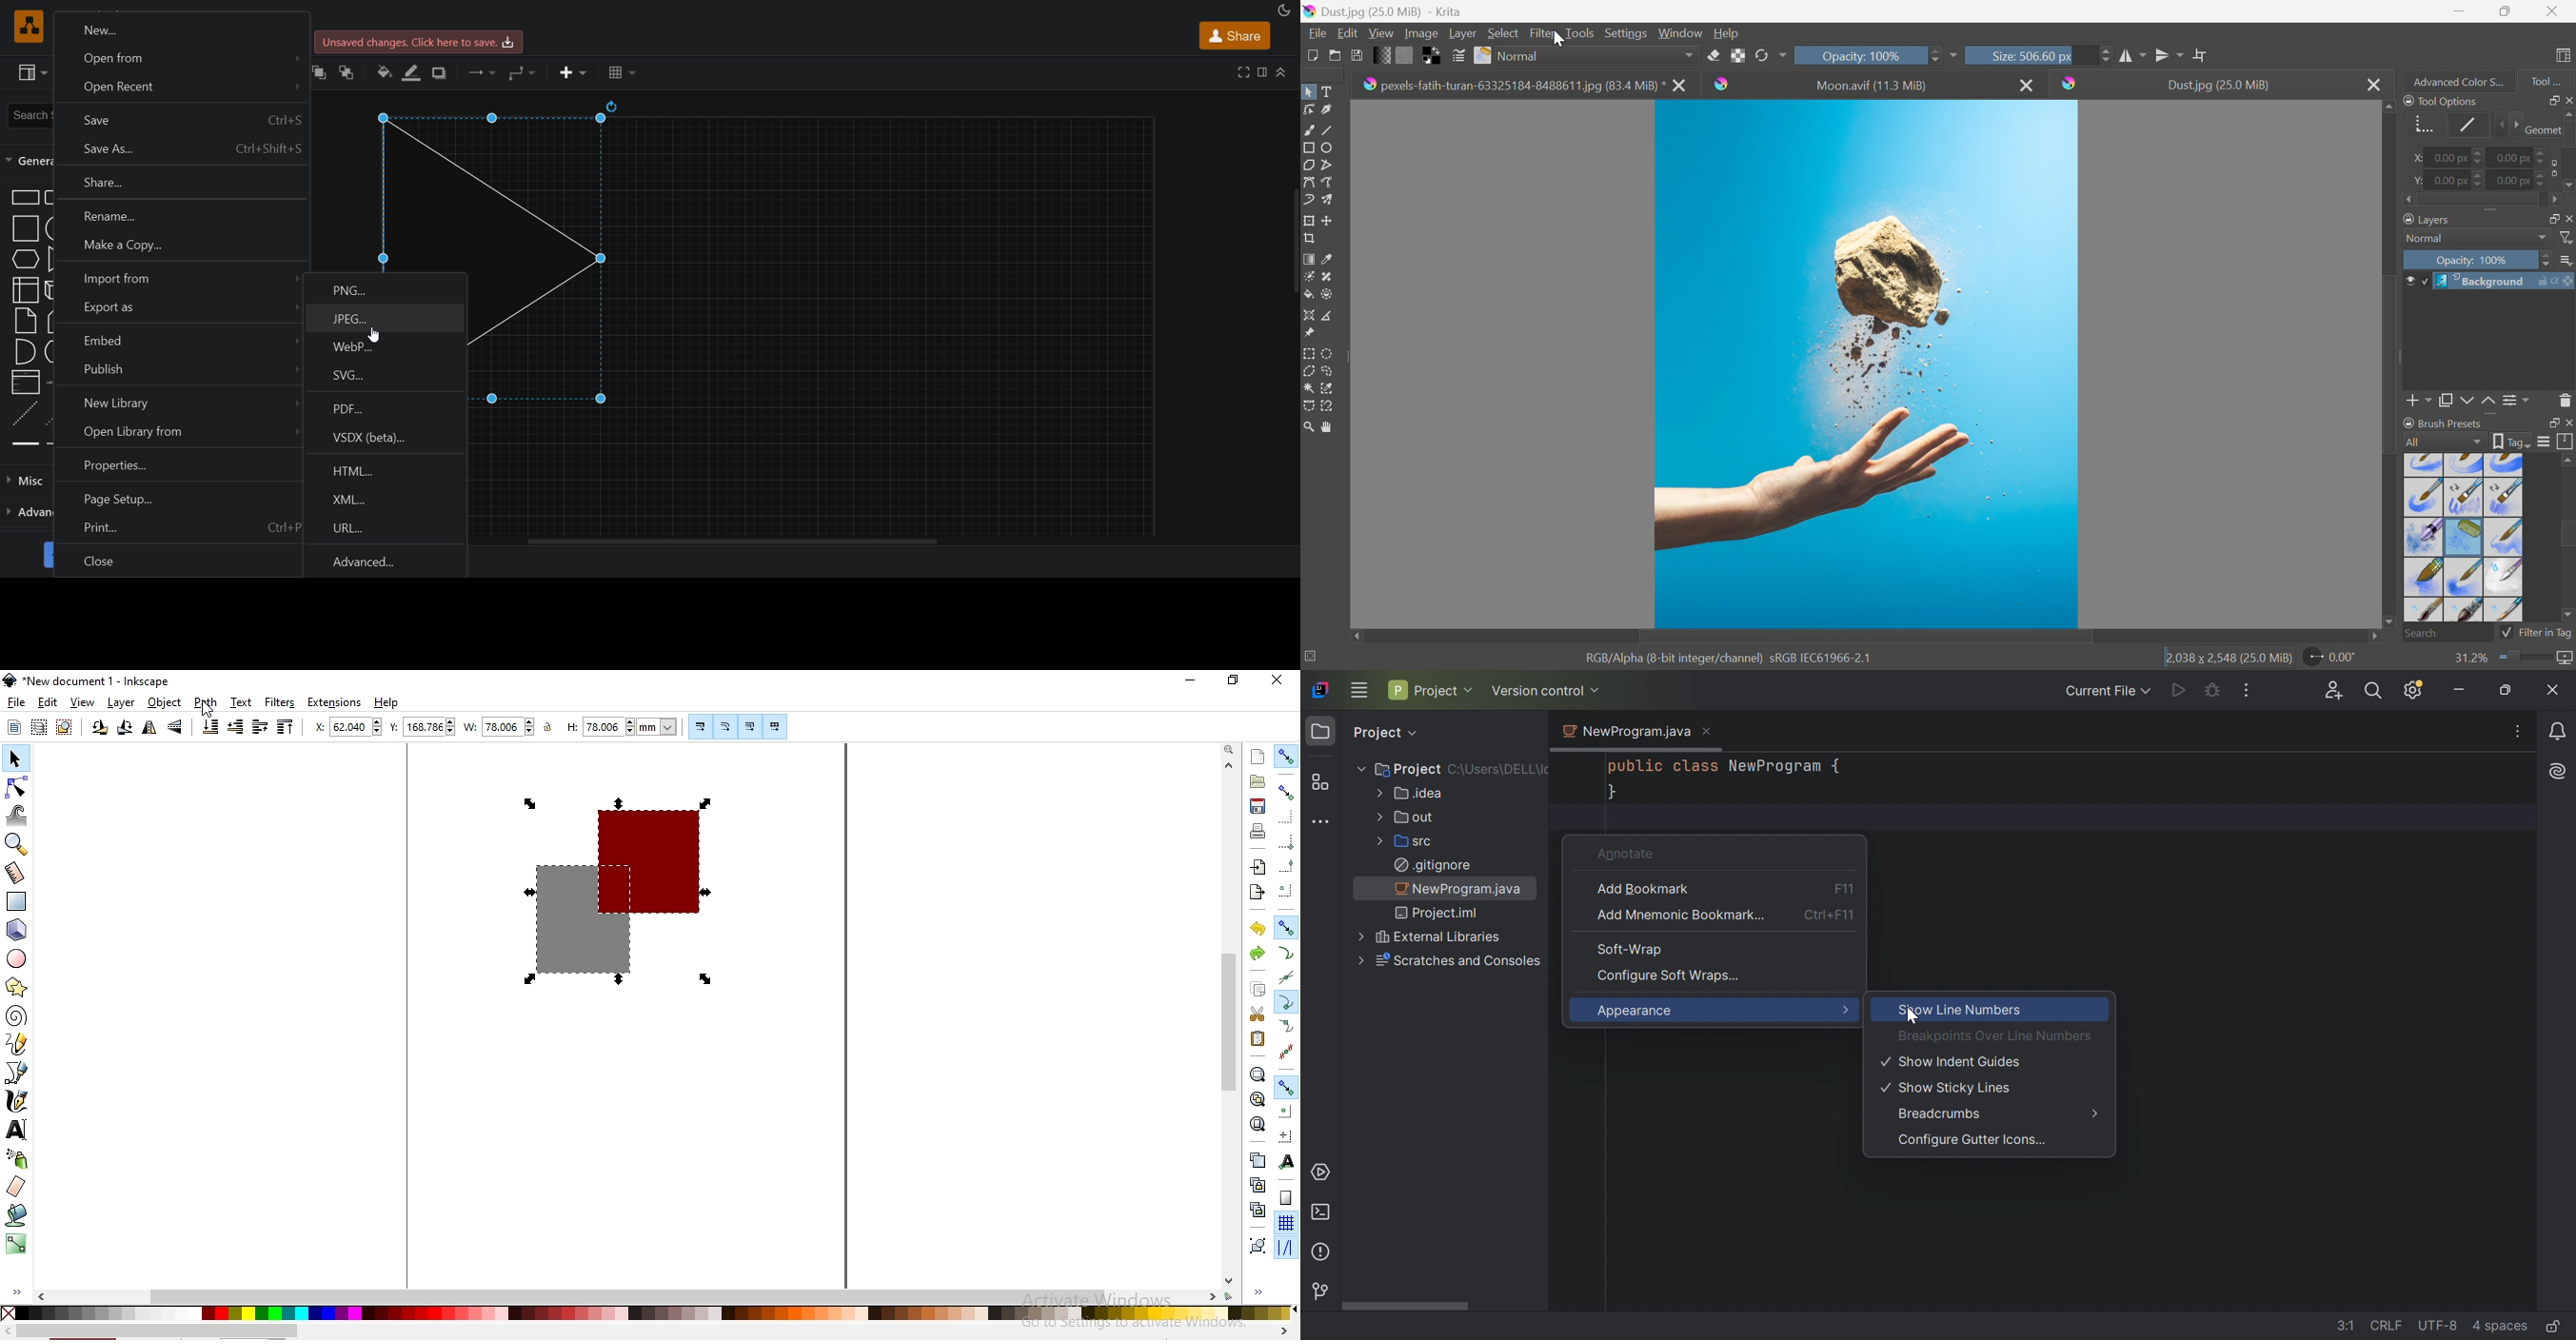 Image resolution: width=2576 pixels, height=1344 pixels. I want to click on Polyline tool, so click(1332, 164).